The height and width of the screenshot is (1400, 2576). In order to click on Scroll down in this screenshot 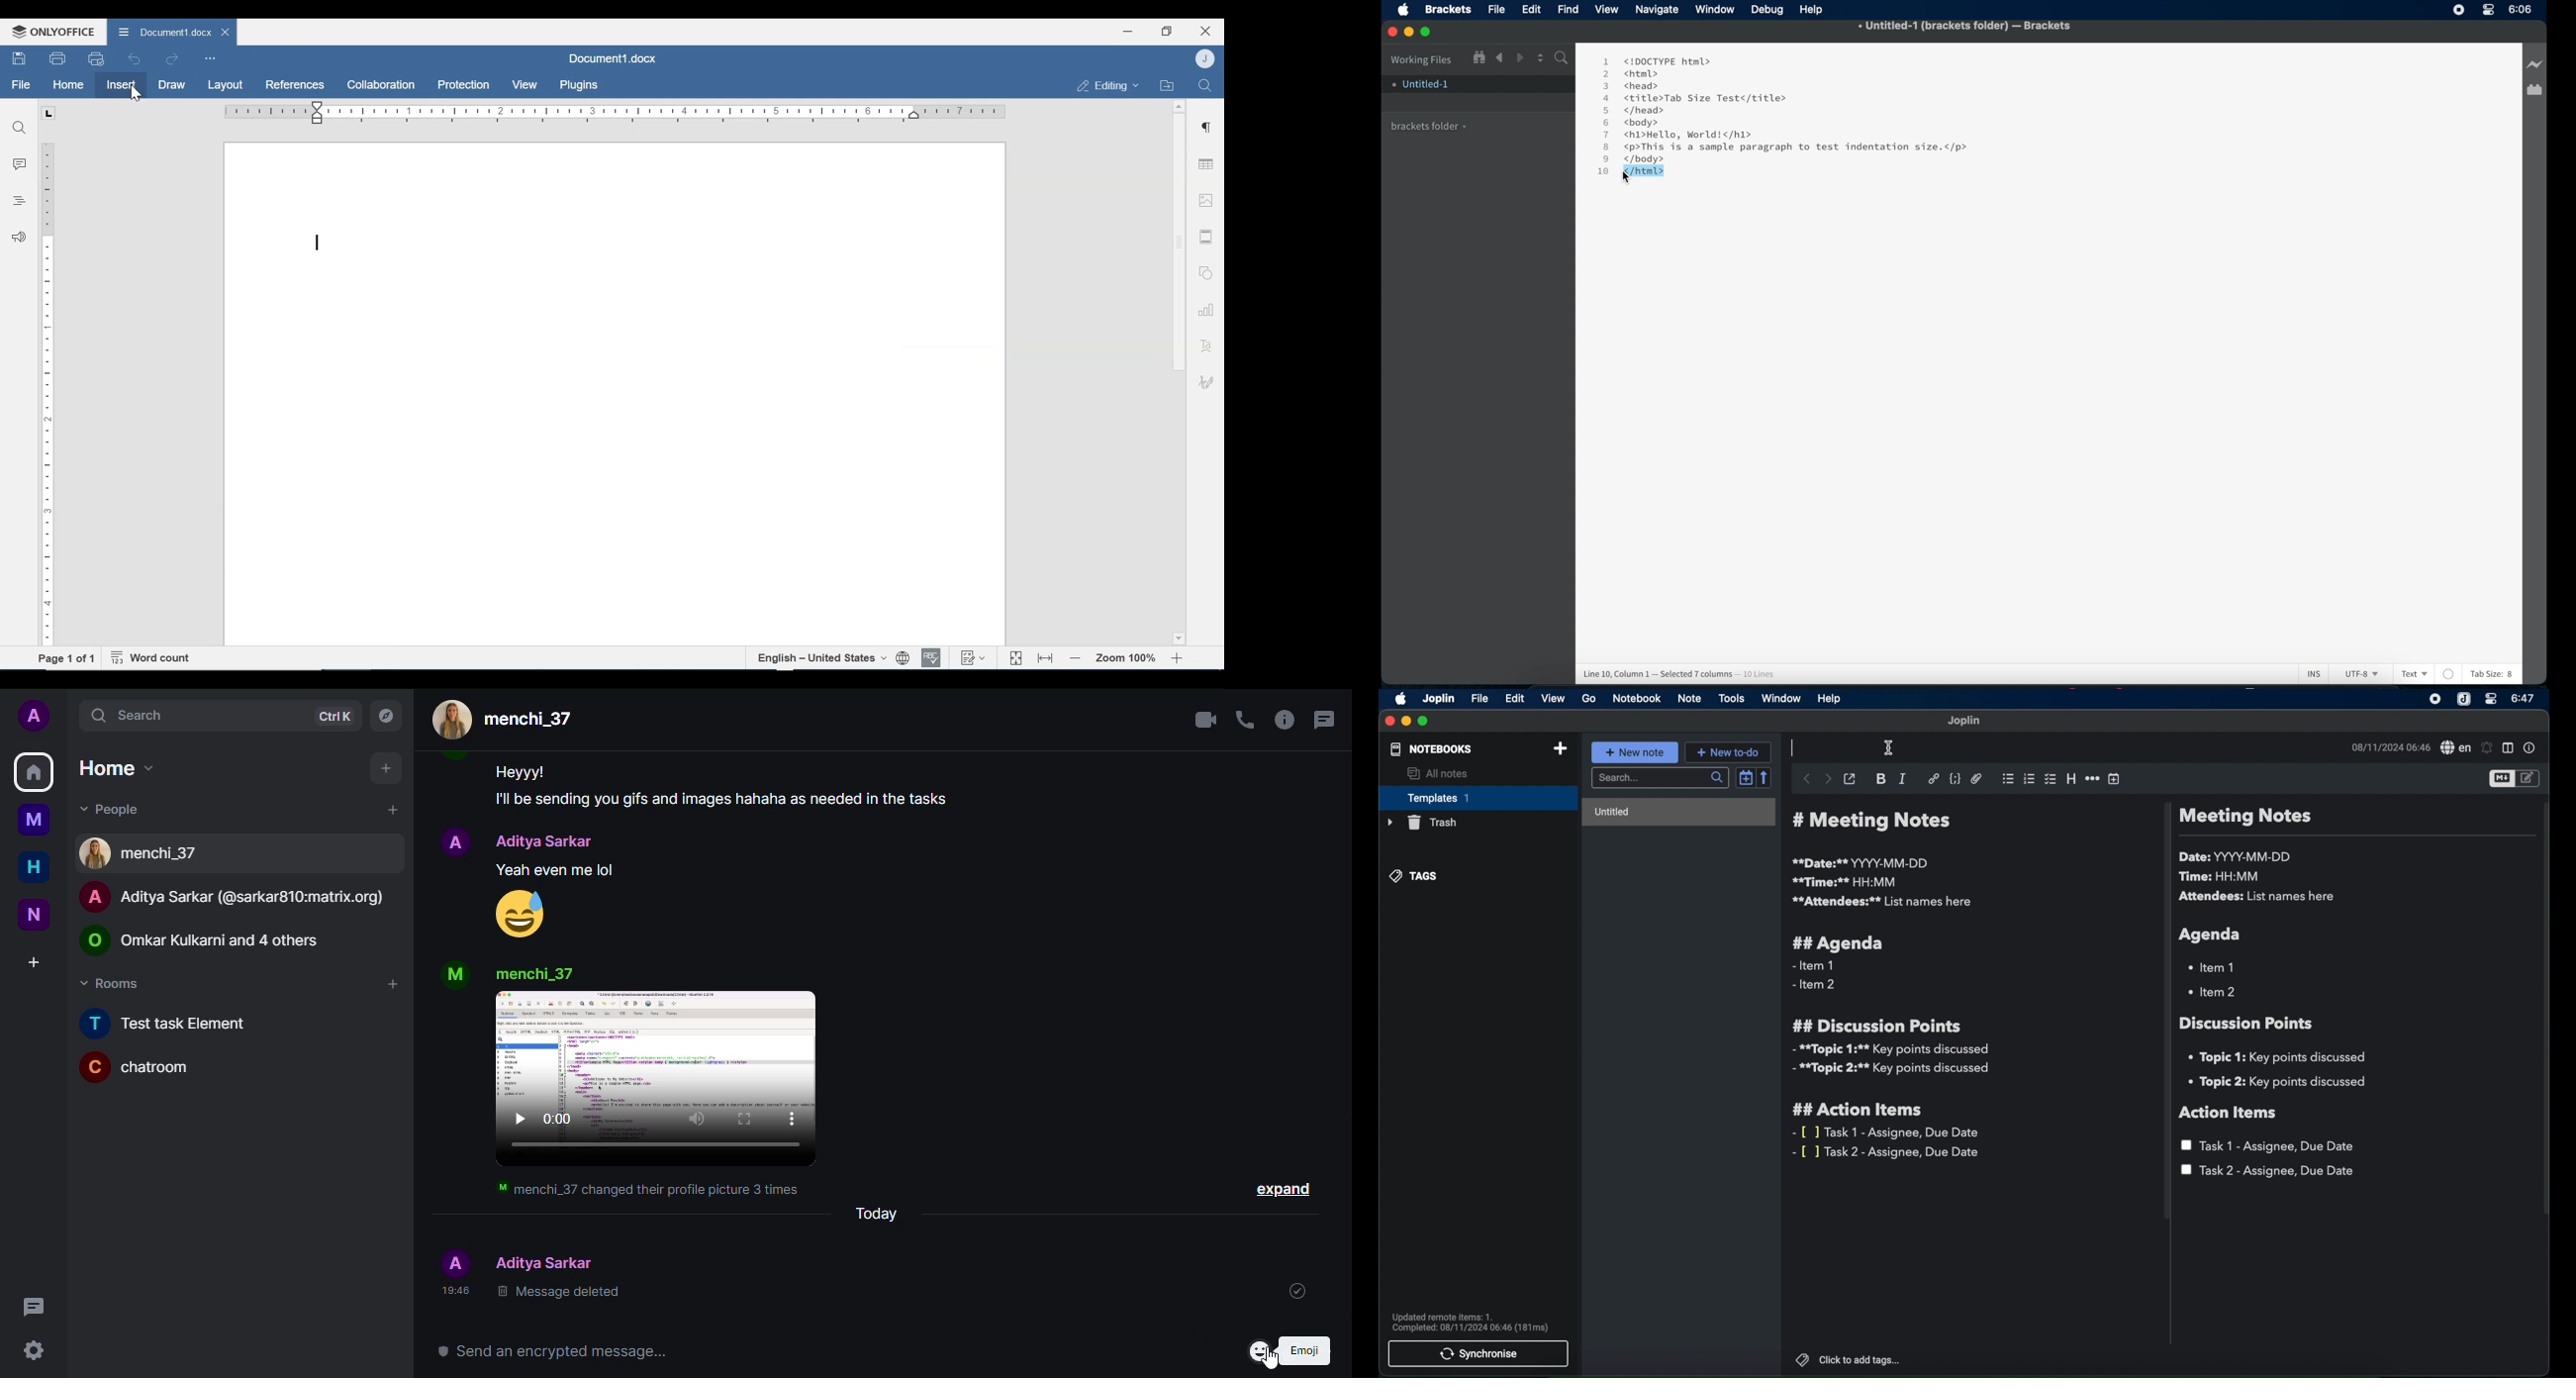, I will do `click(1178, 637)`.